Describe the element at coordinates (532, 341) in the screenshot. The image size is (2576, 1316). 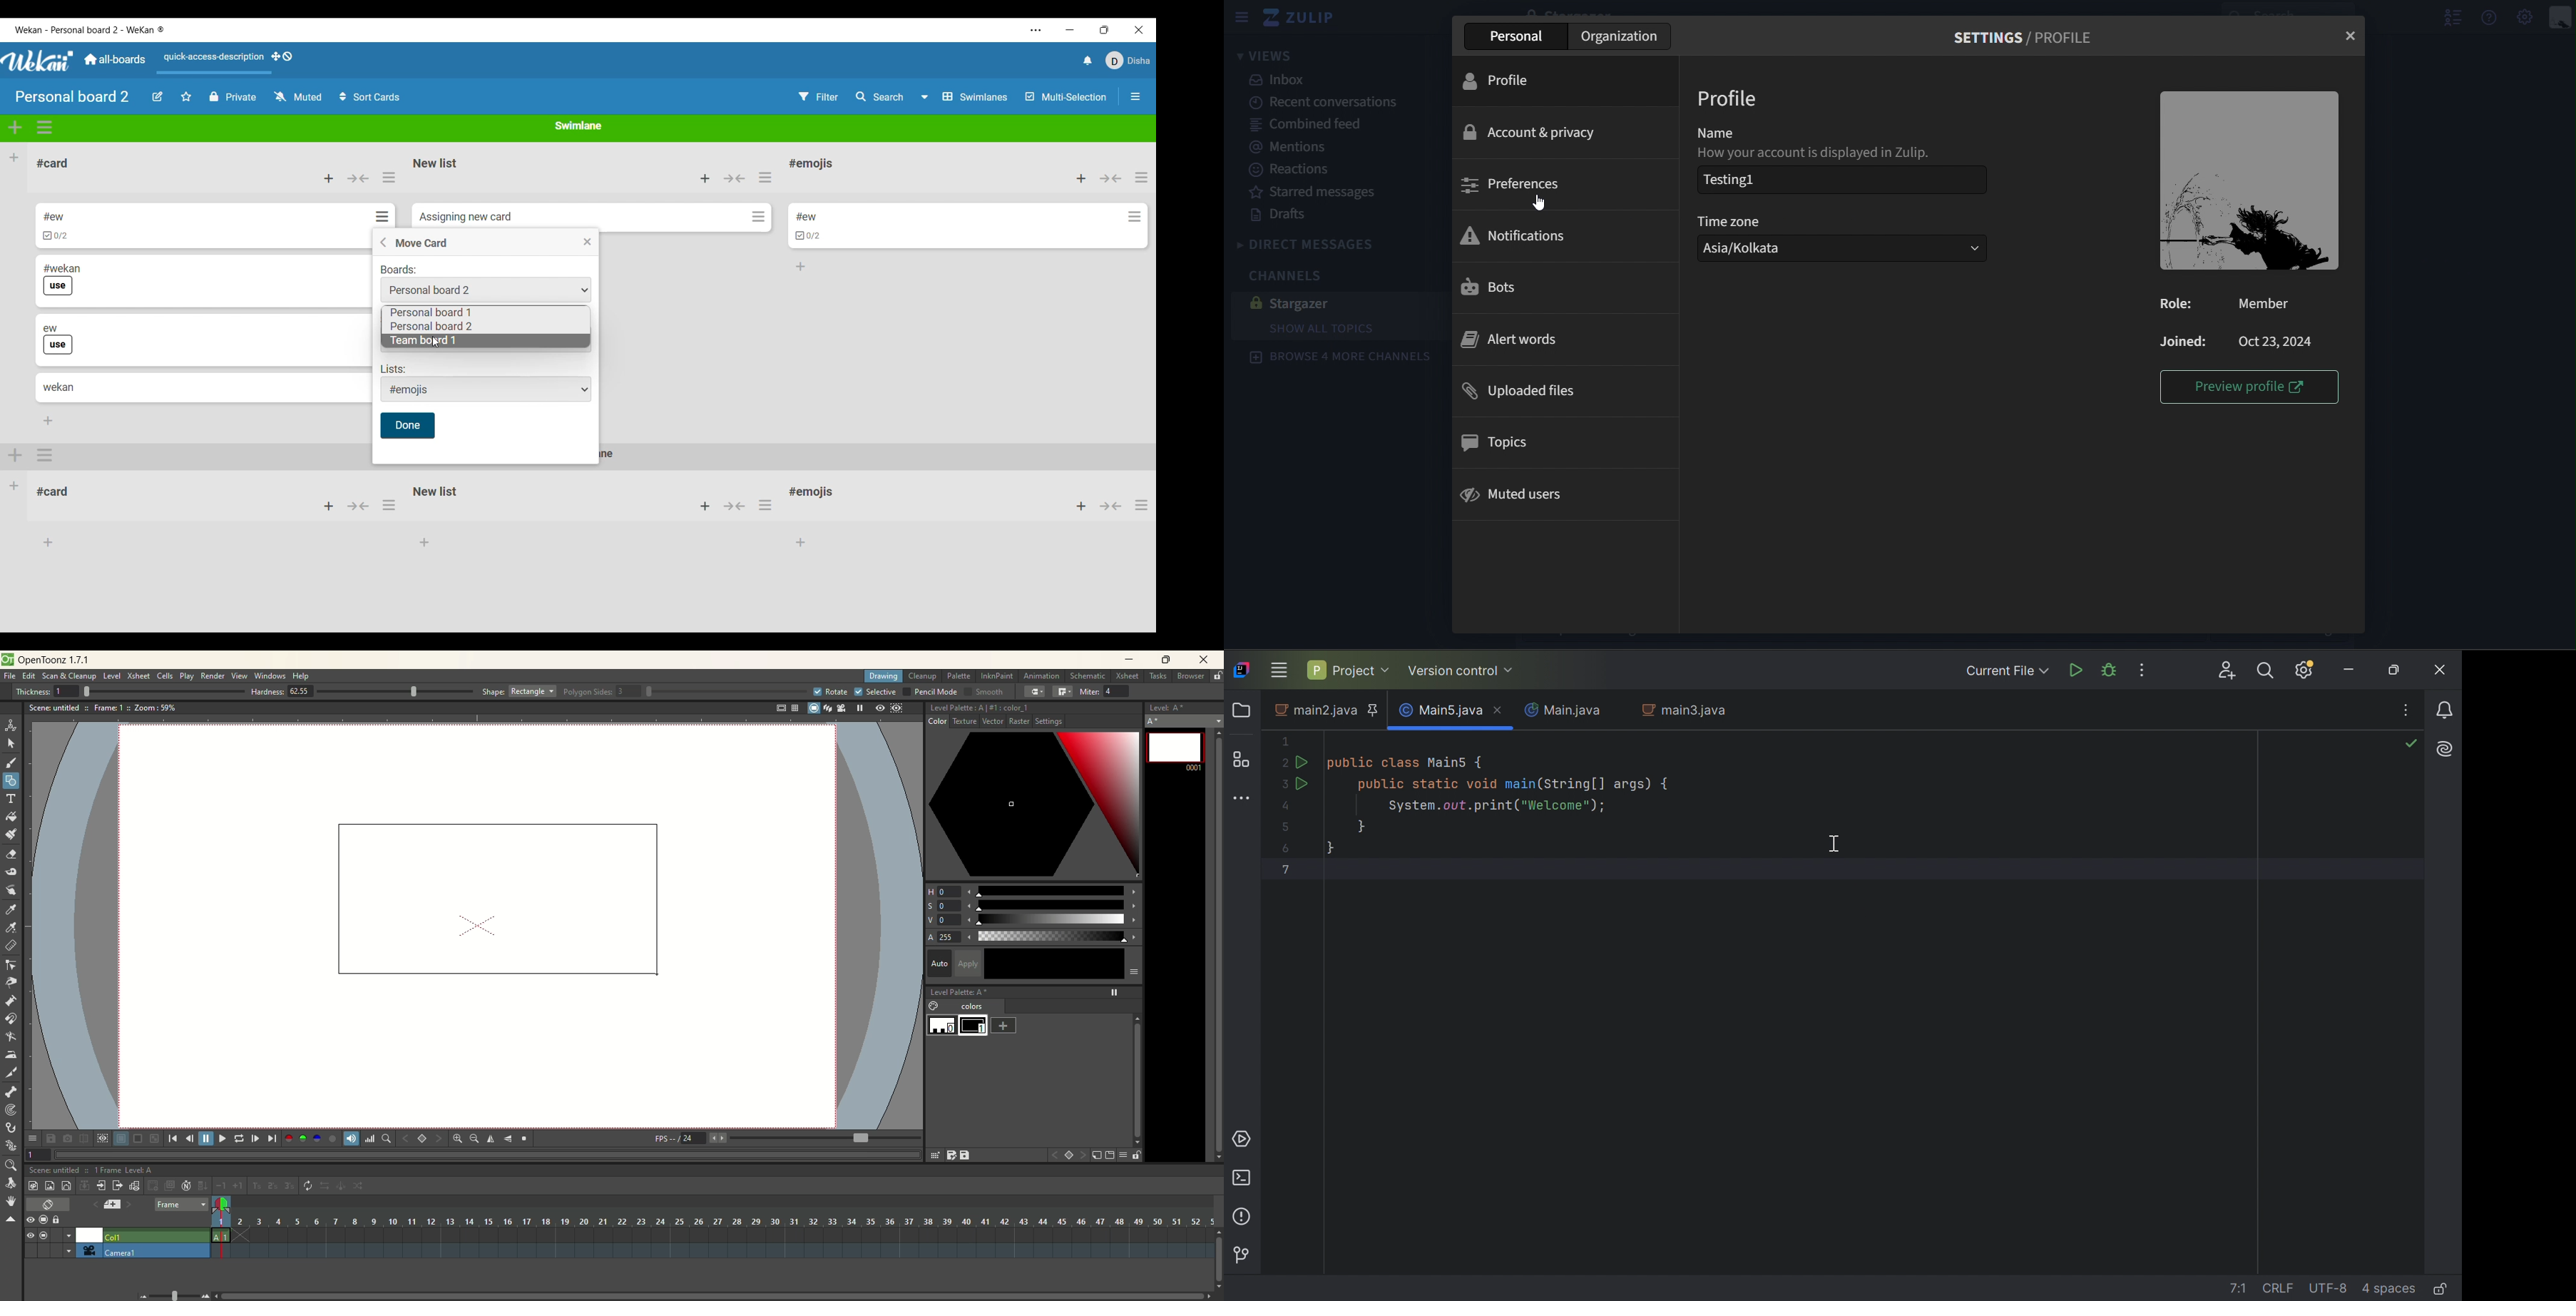
I see `Board highlighted by cursor` at that location.